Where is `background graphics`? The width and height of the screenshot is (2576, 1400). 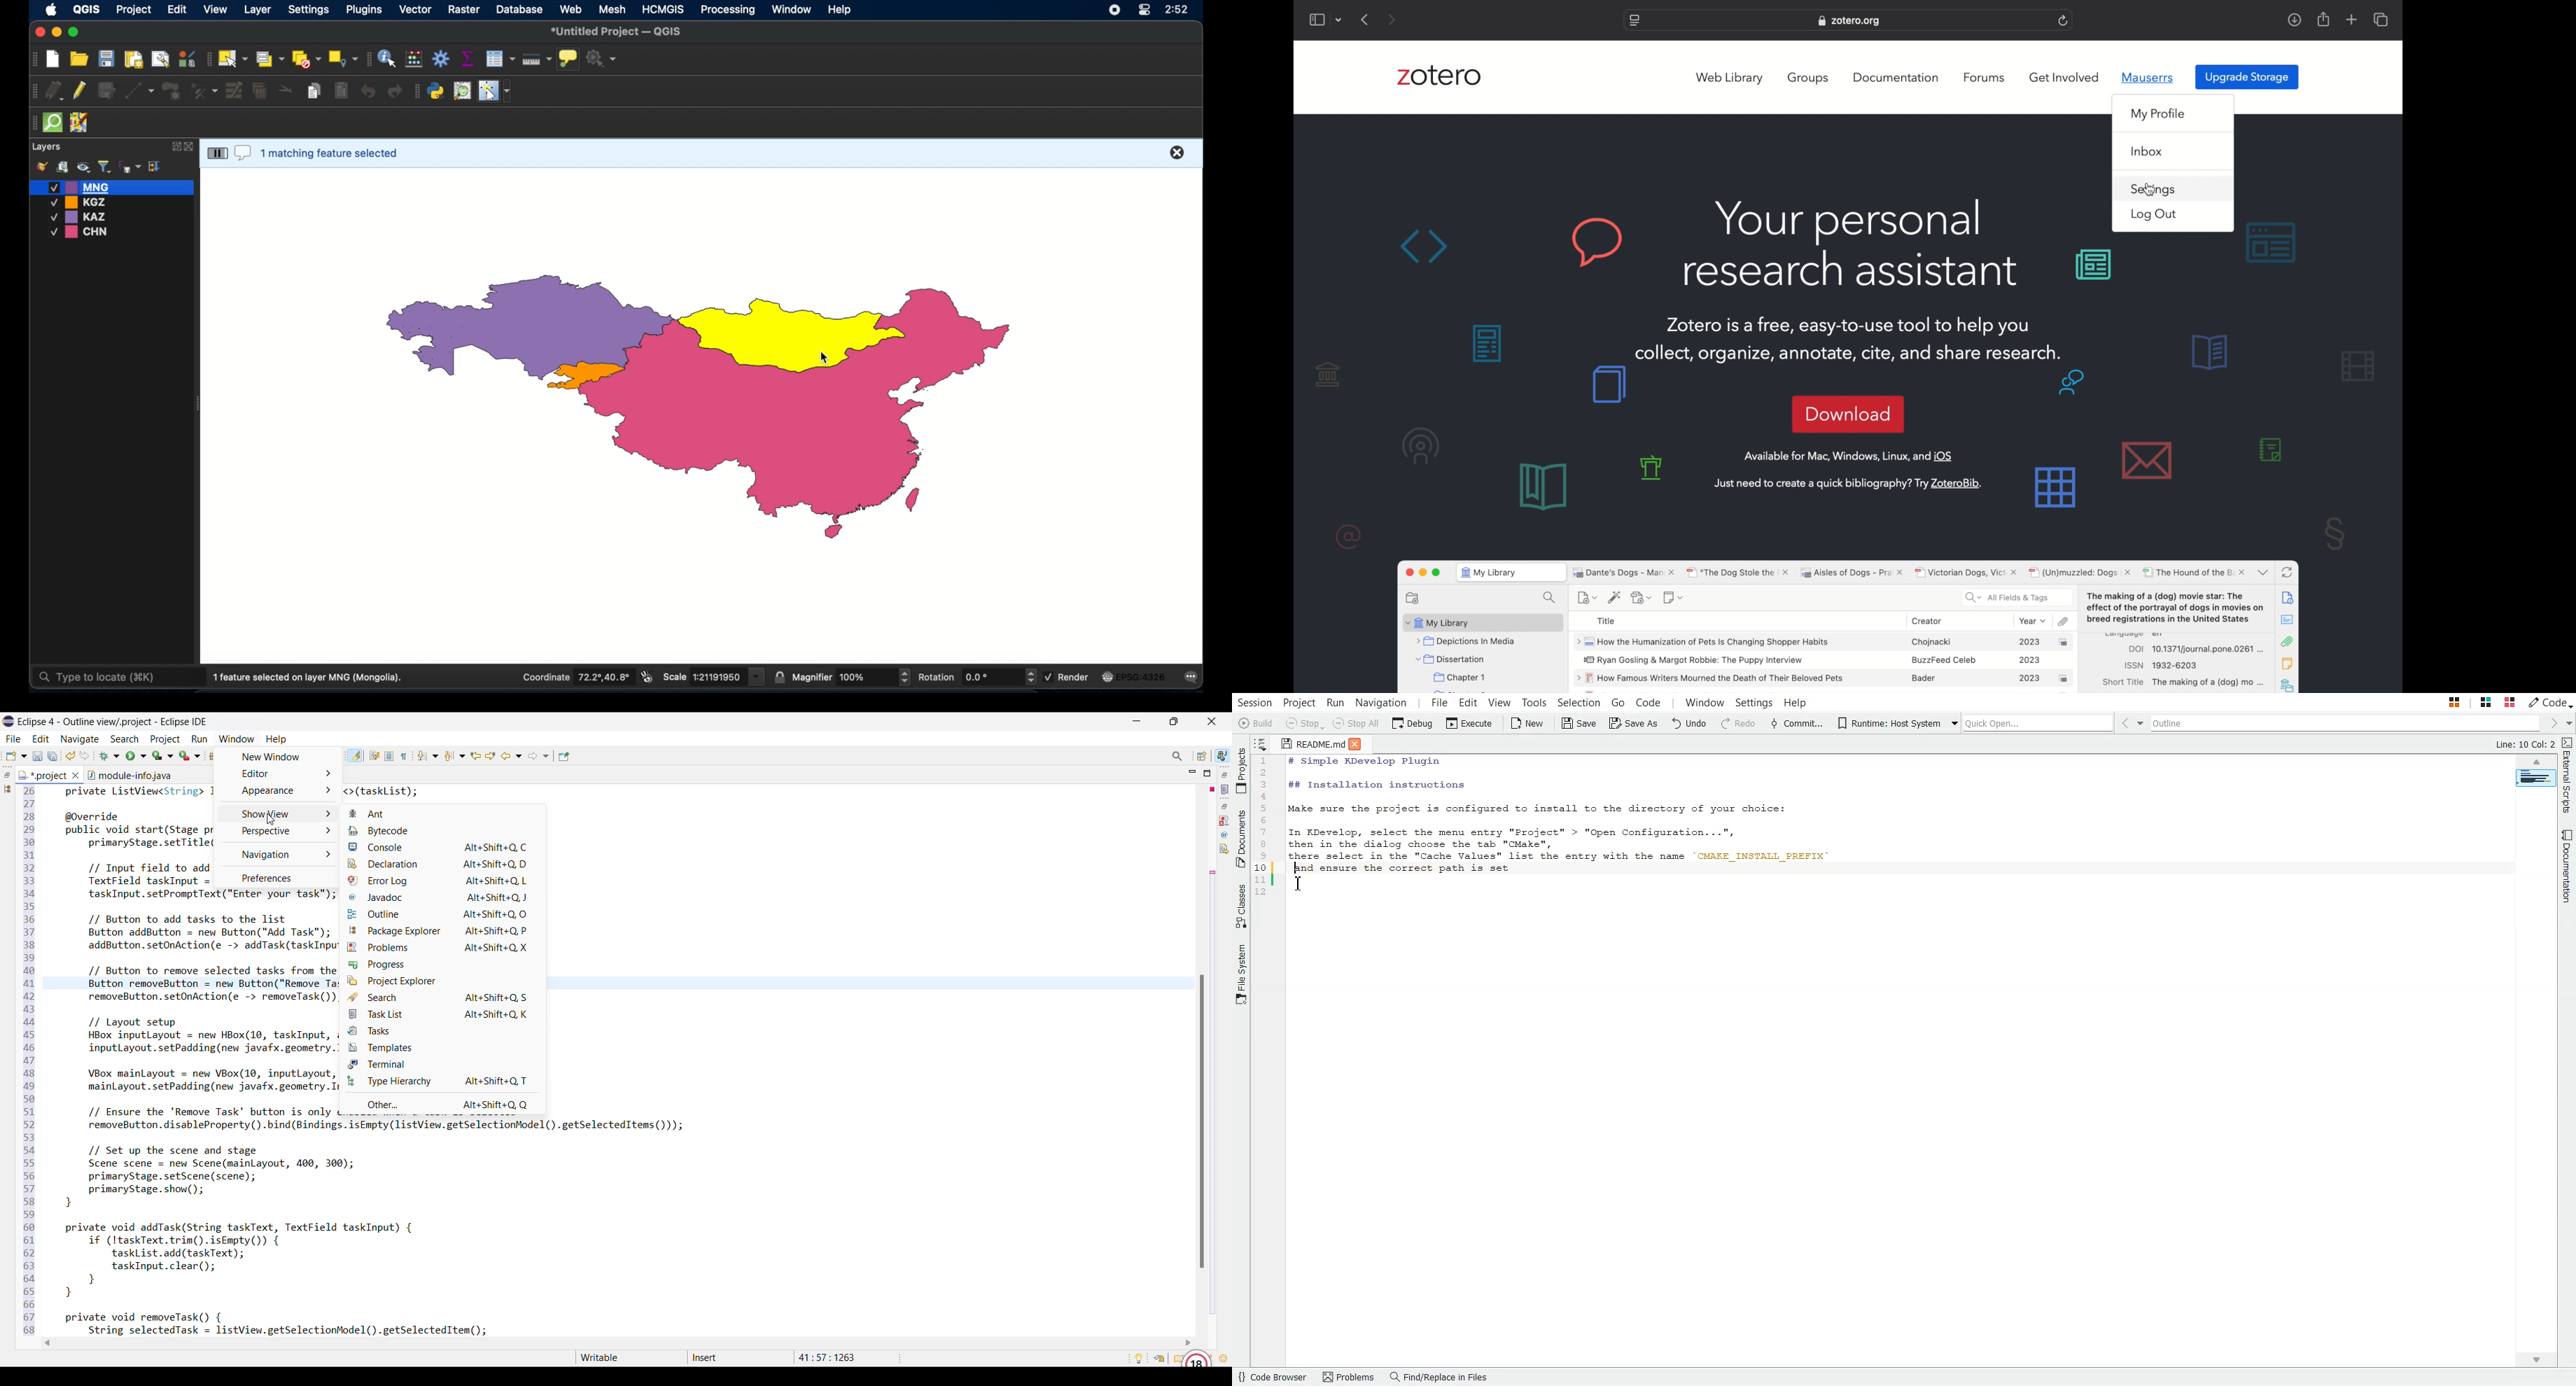
background graphics is located at coordinates (2095, 266).